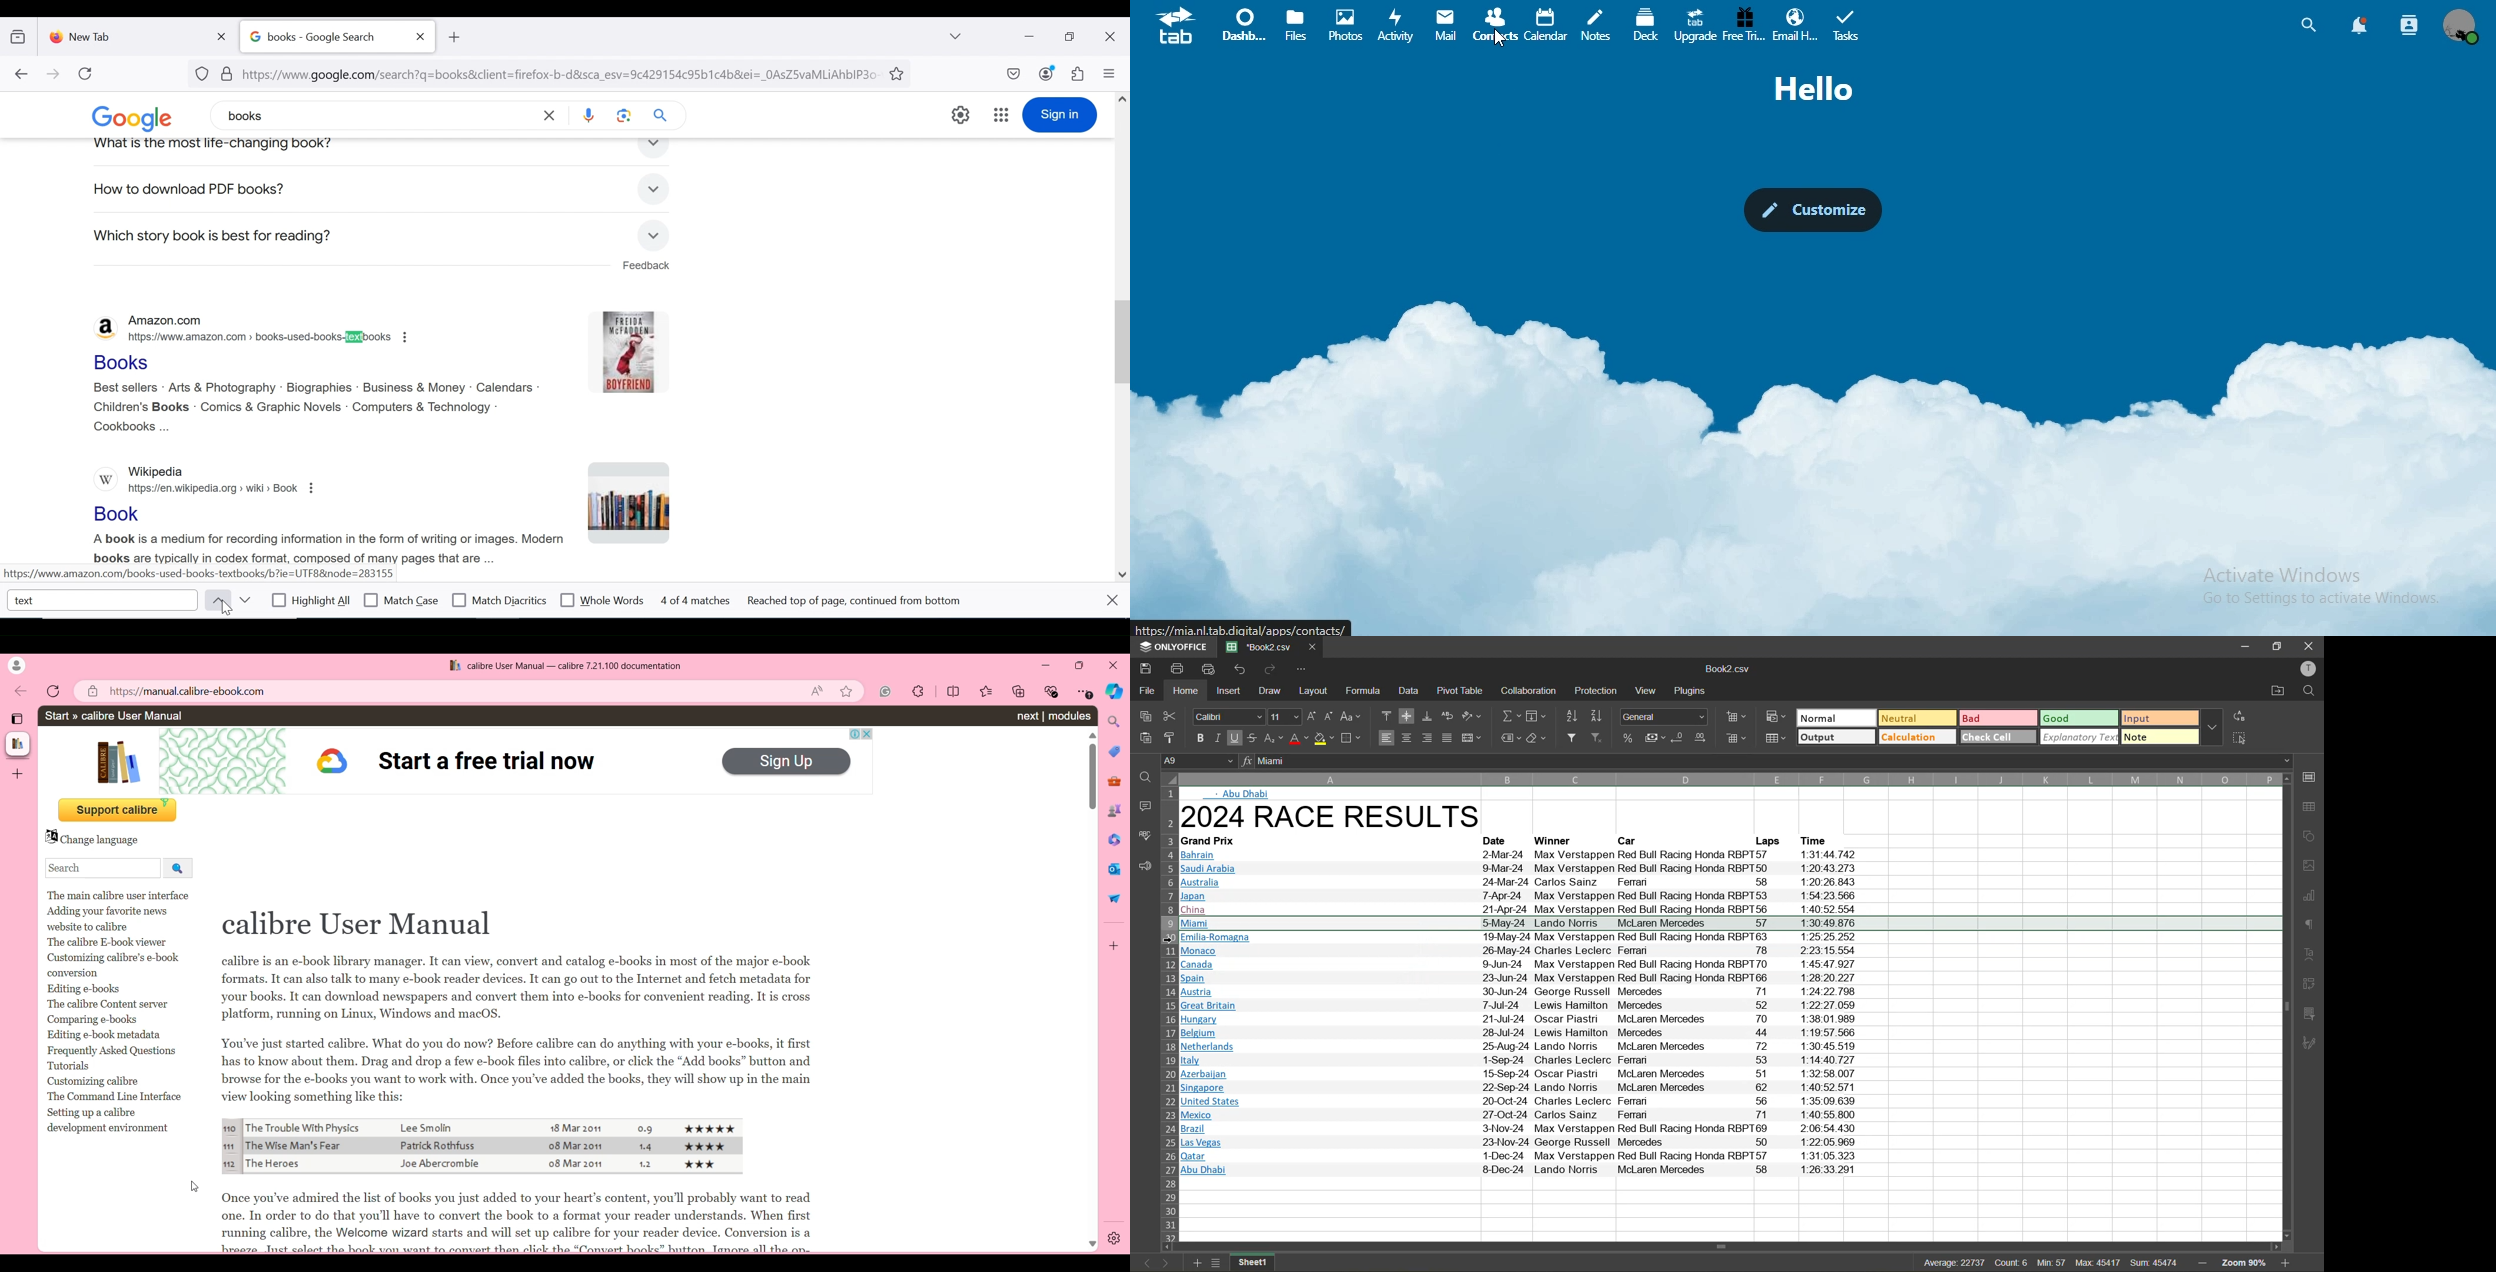 The height and width of the screenshot is (1288, 2520). What do you see at coordinates (2276, 693) in the screenshot?
I see `open location` at bounding box center [2276, 693].